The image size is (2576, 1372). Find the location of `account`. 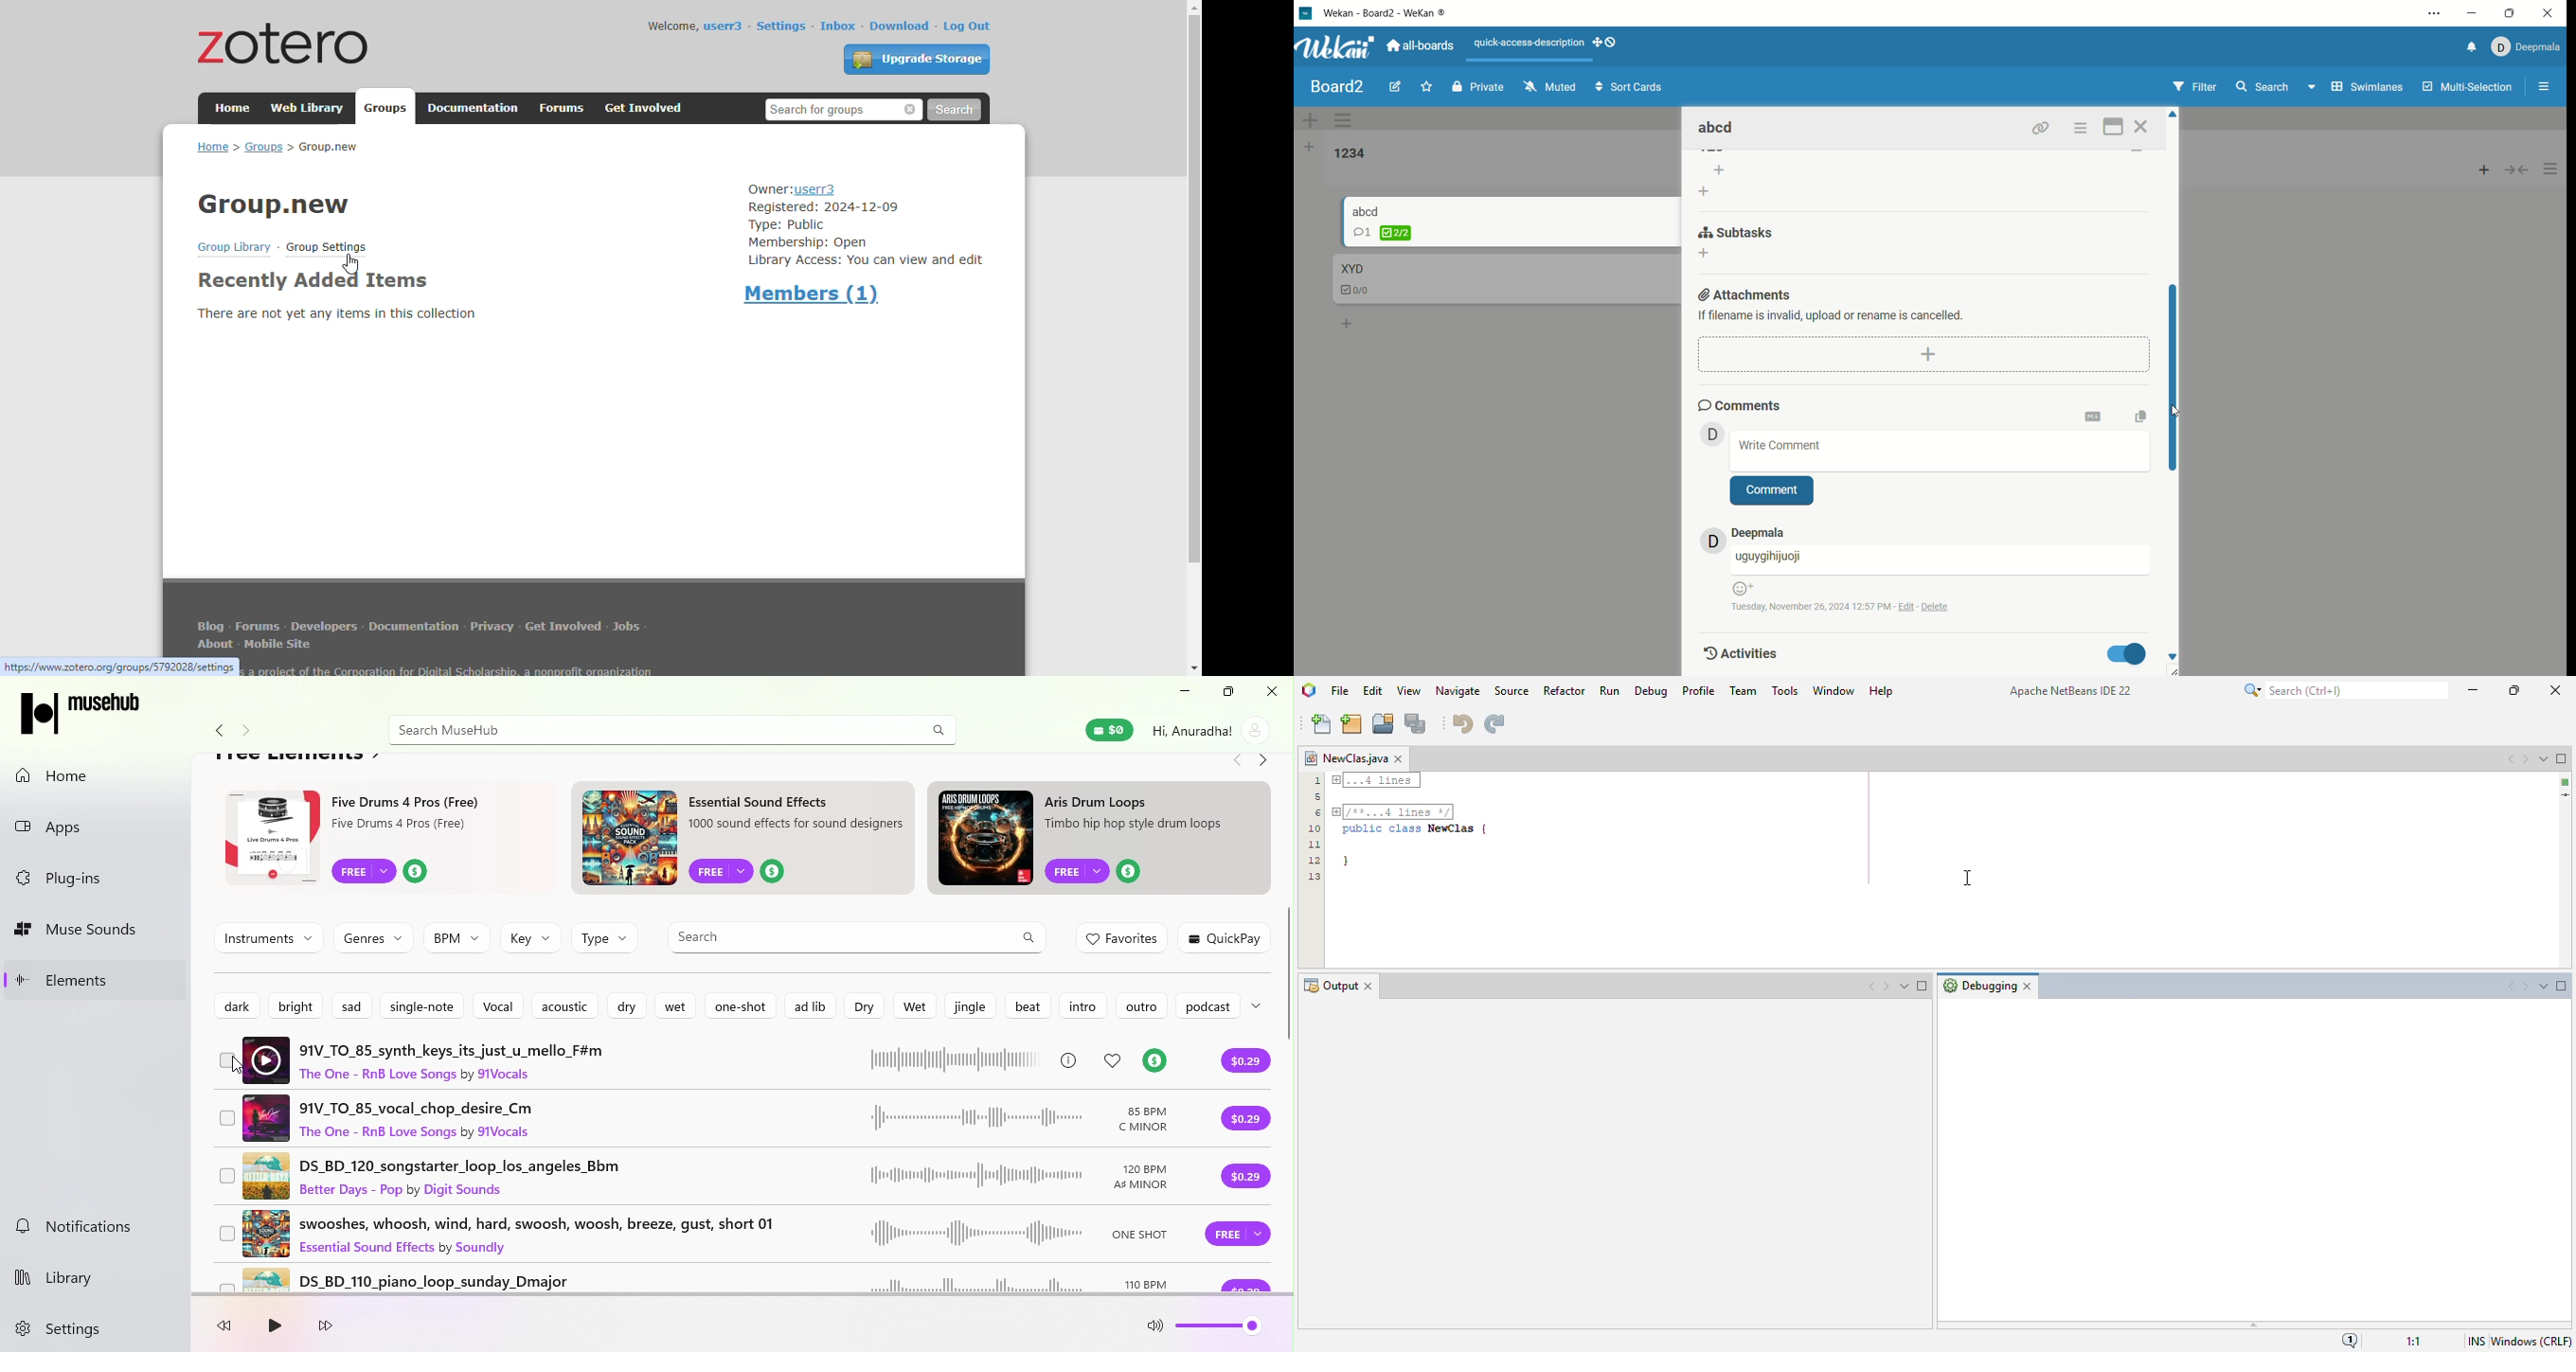

account is located at coordinates (1758, 532).